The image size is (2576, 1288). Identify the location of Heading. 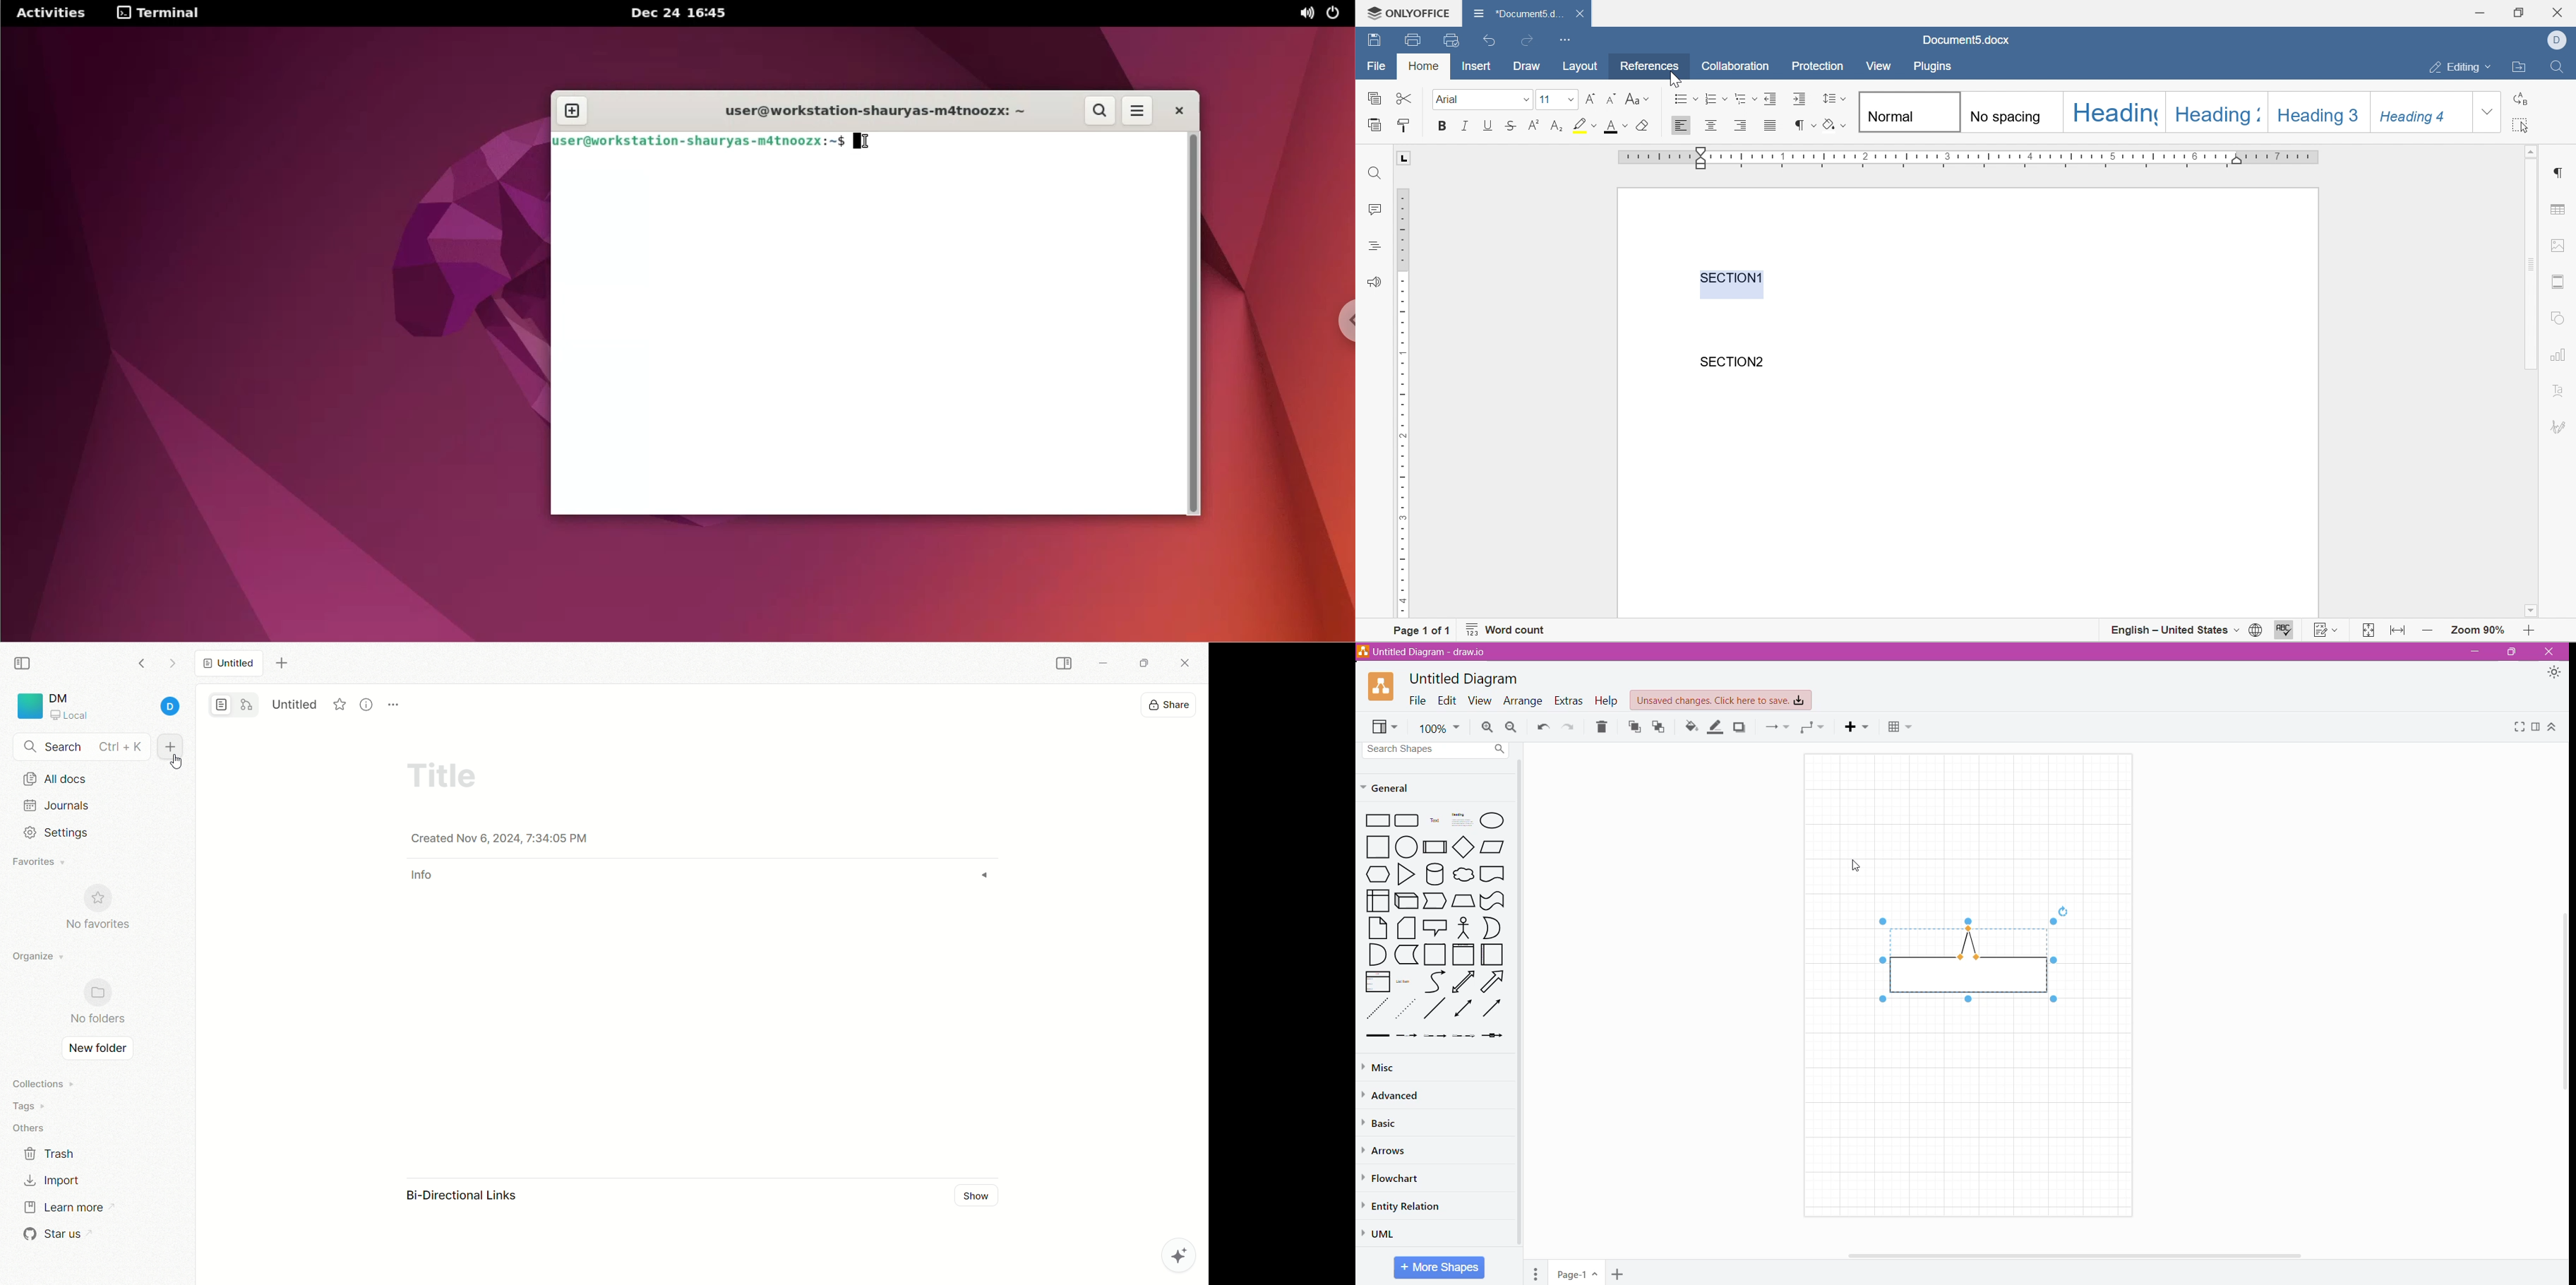
(1460, 821).